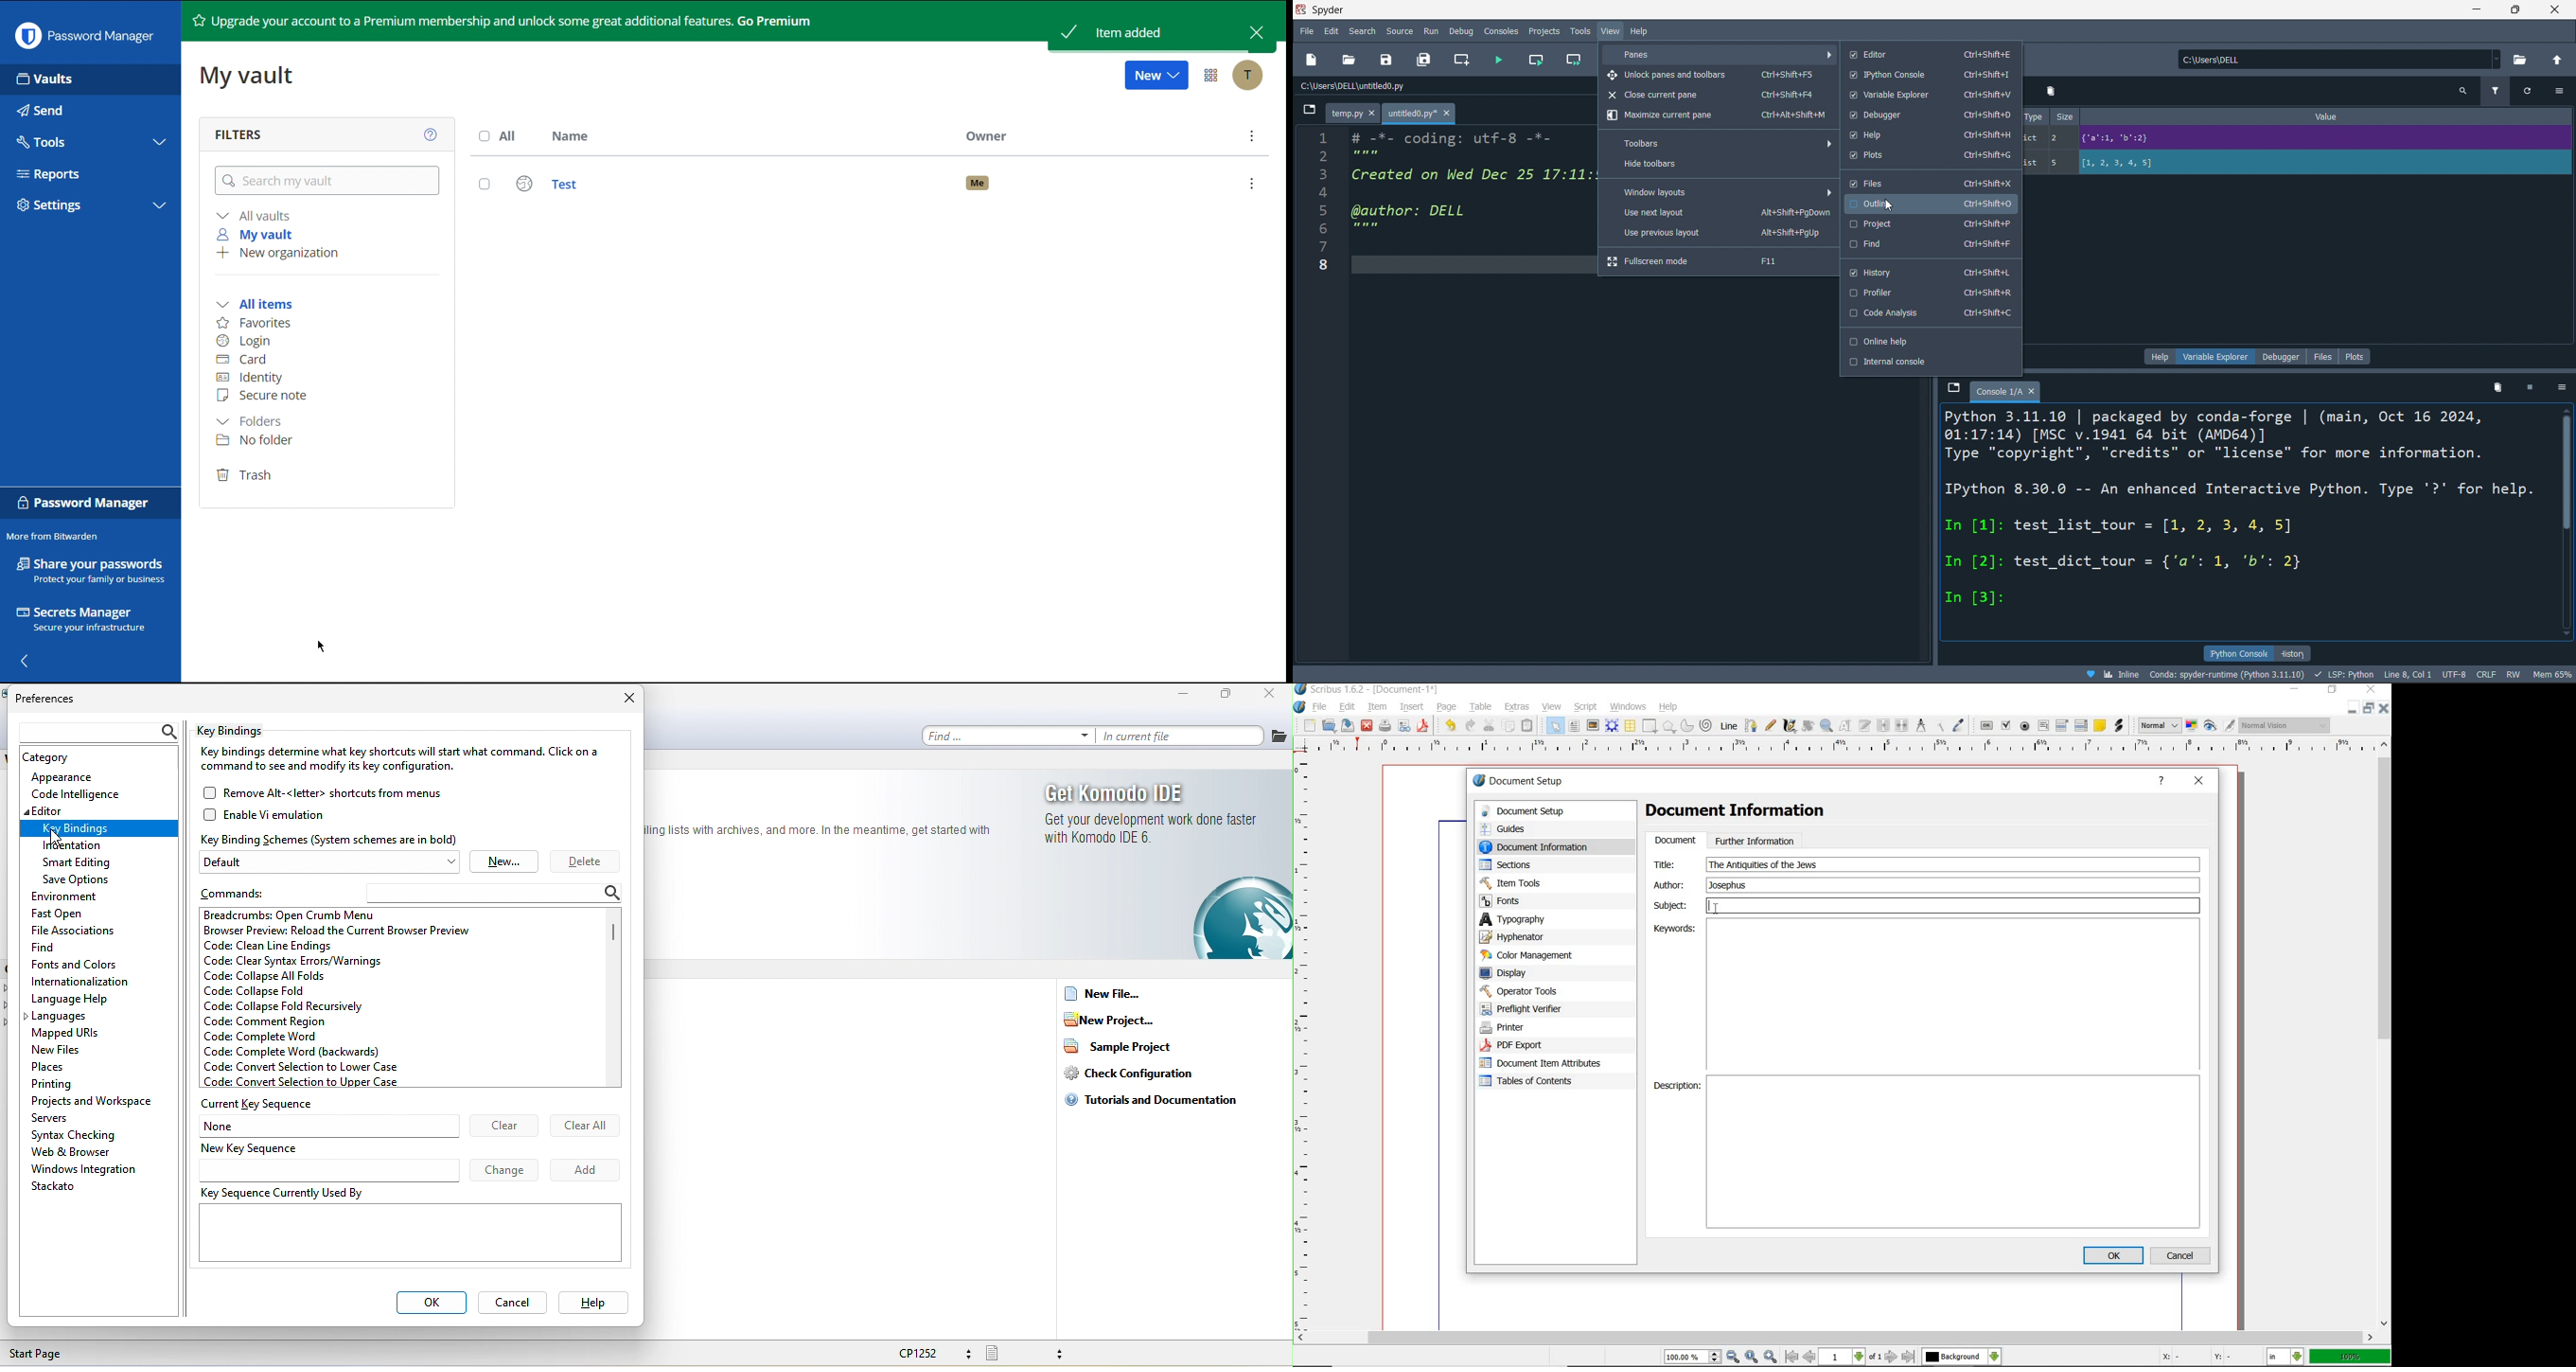 The height and width of the screenshot is (1372, 2576). I want to click on preflight verifier, so click(1404, 727).